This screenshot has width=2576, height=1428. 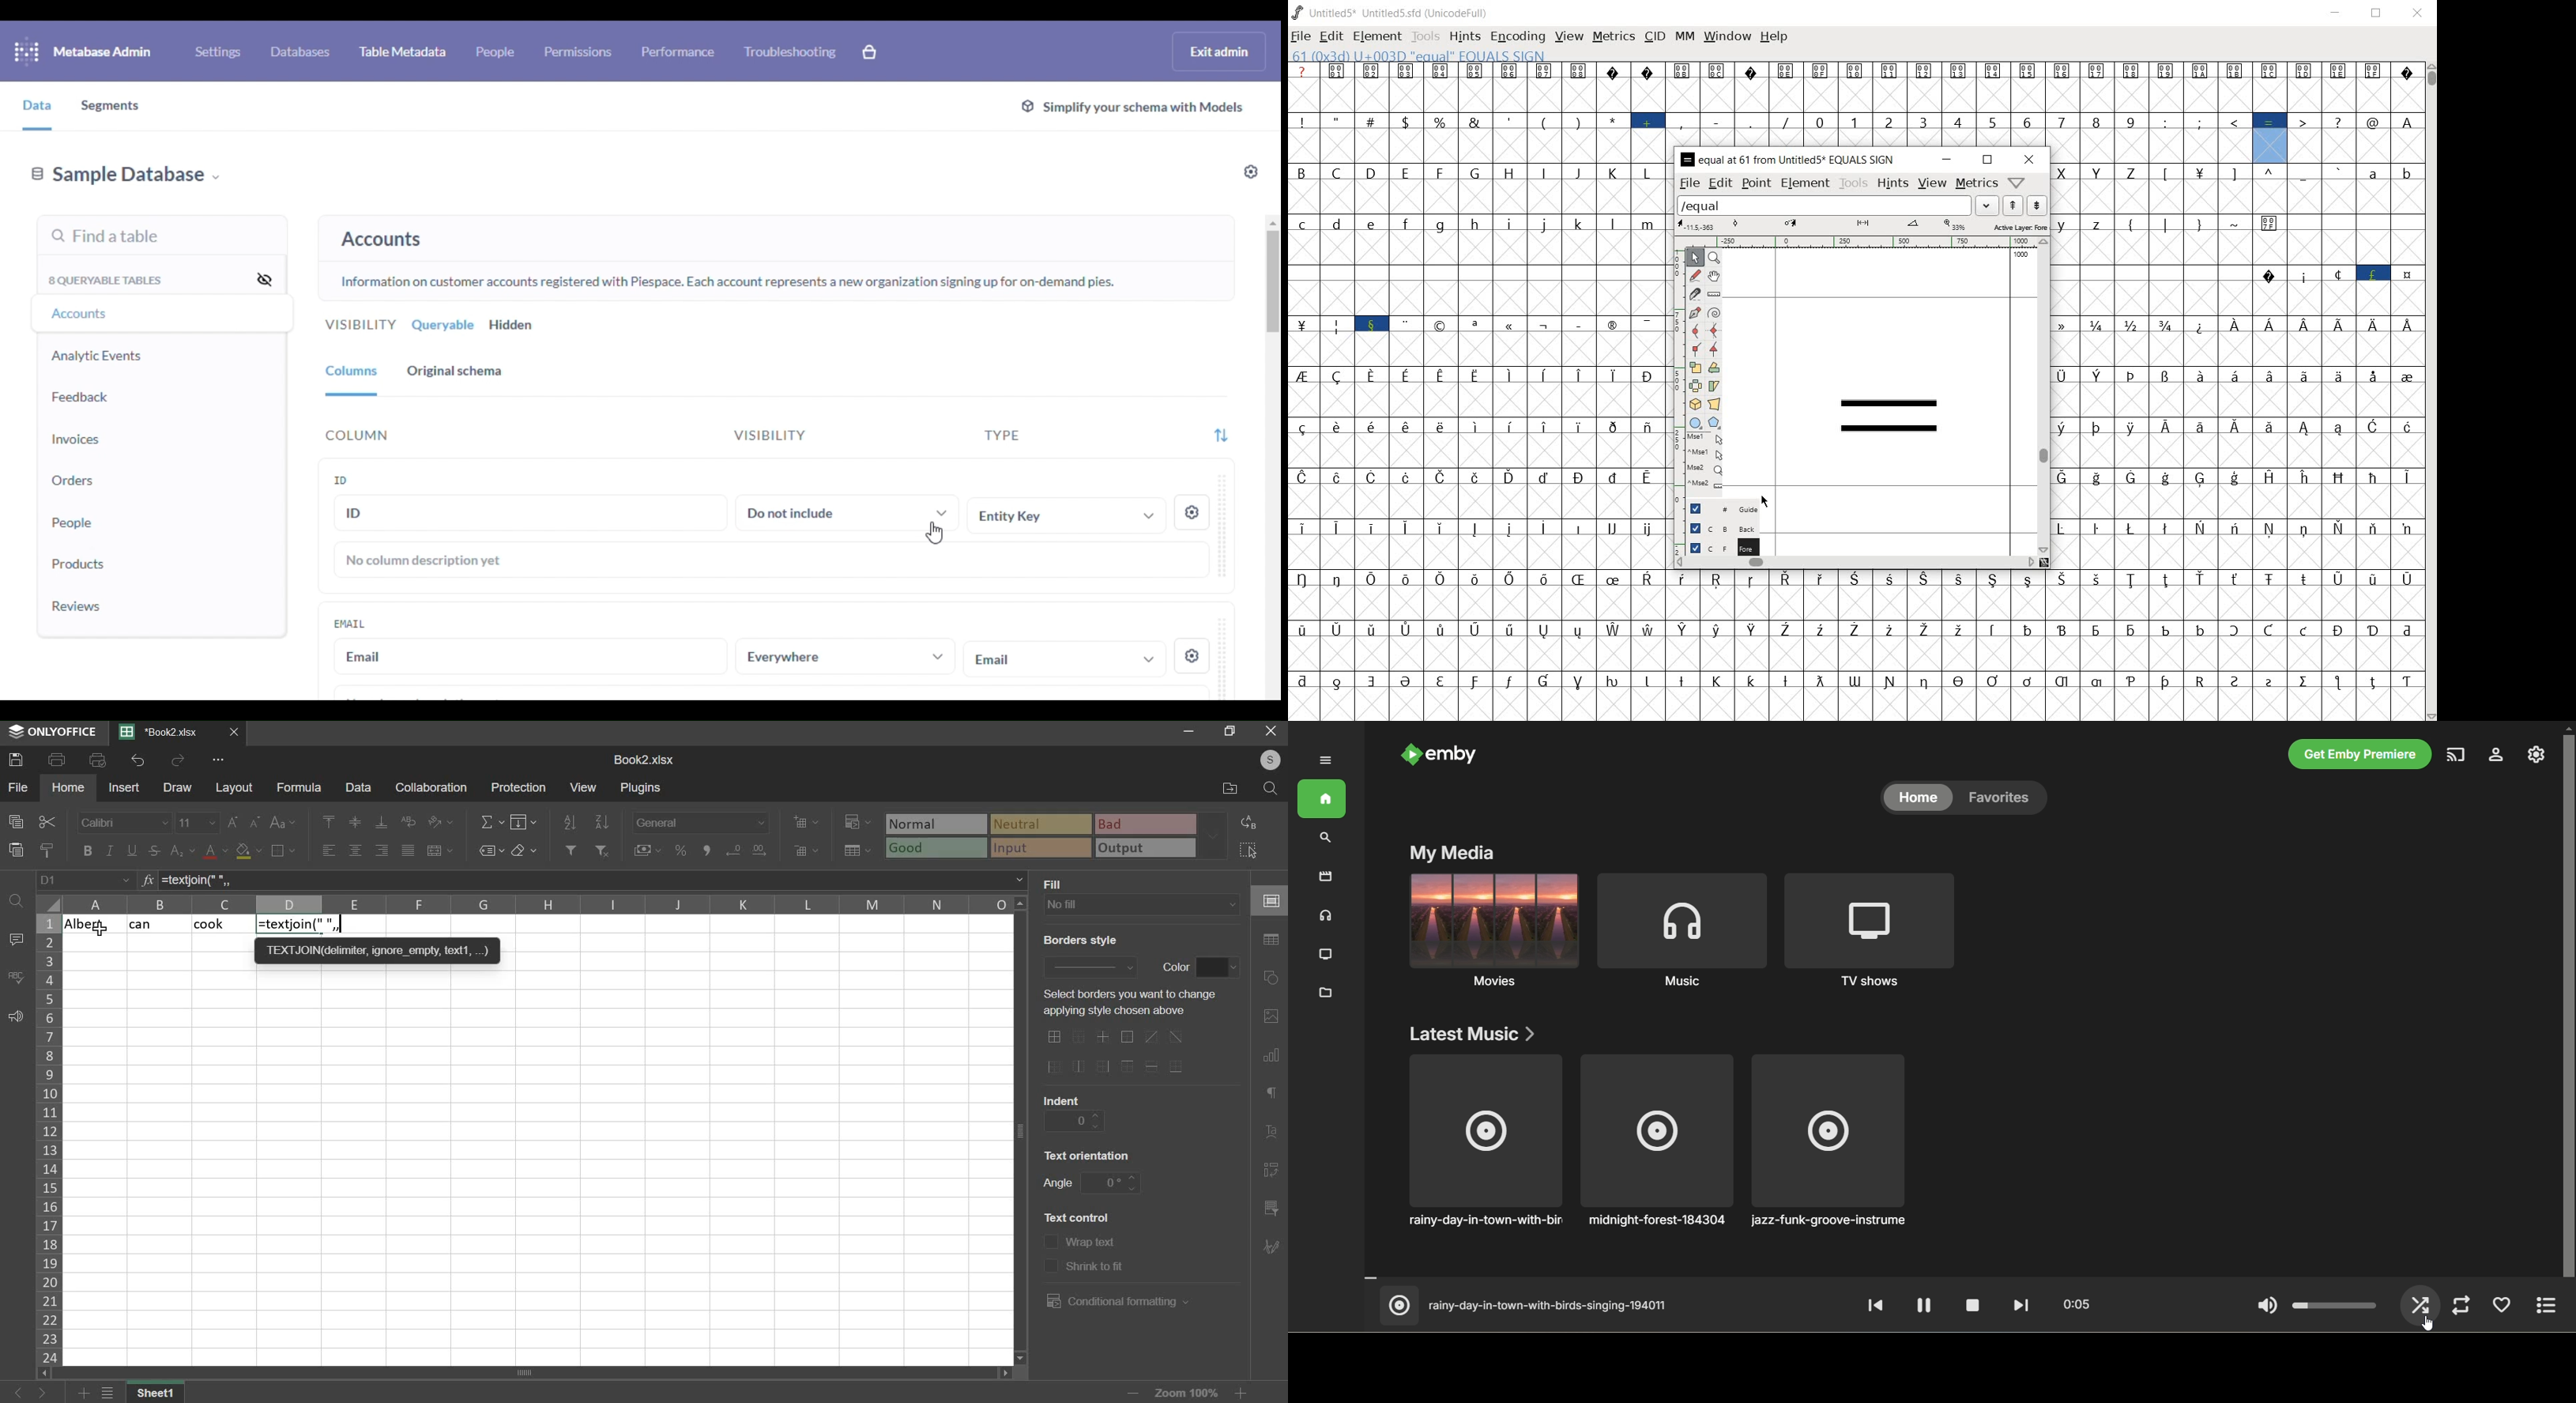 I want to click on align bottom, so click(x=382, y=822).